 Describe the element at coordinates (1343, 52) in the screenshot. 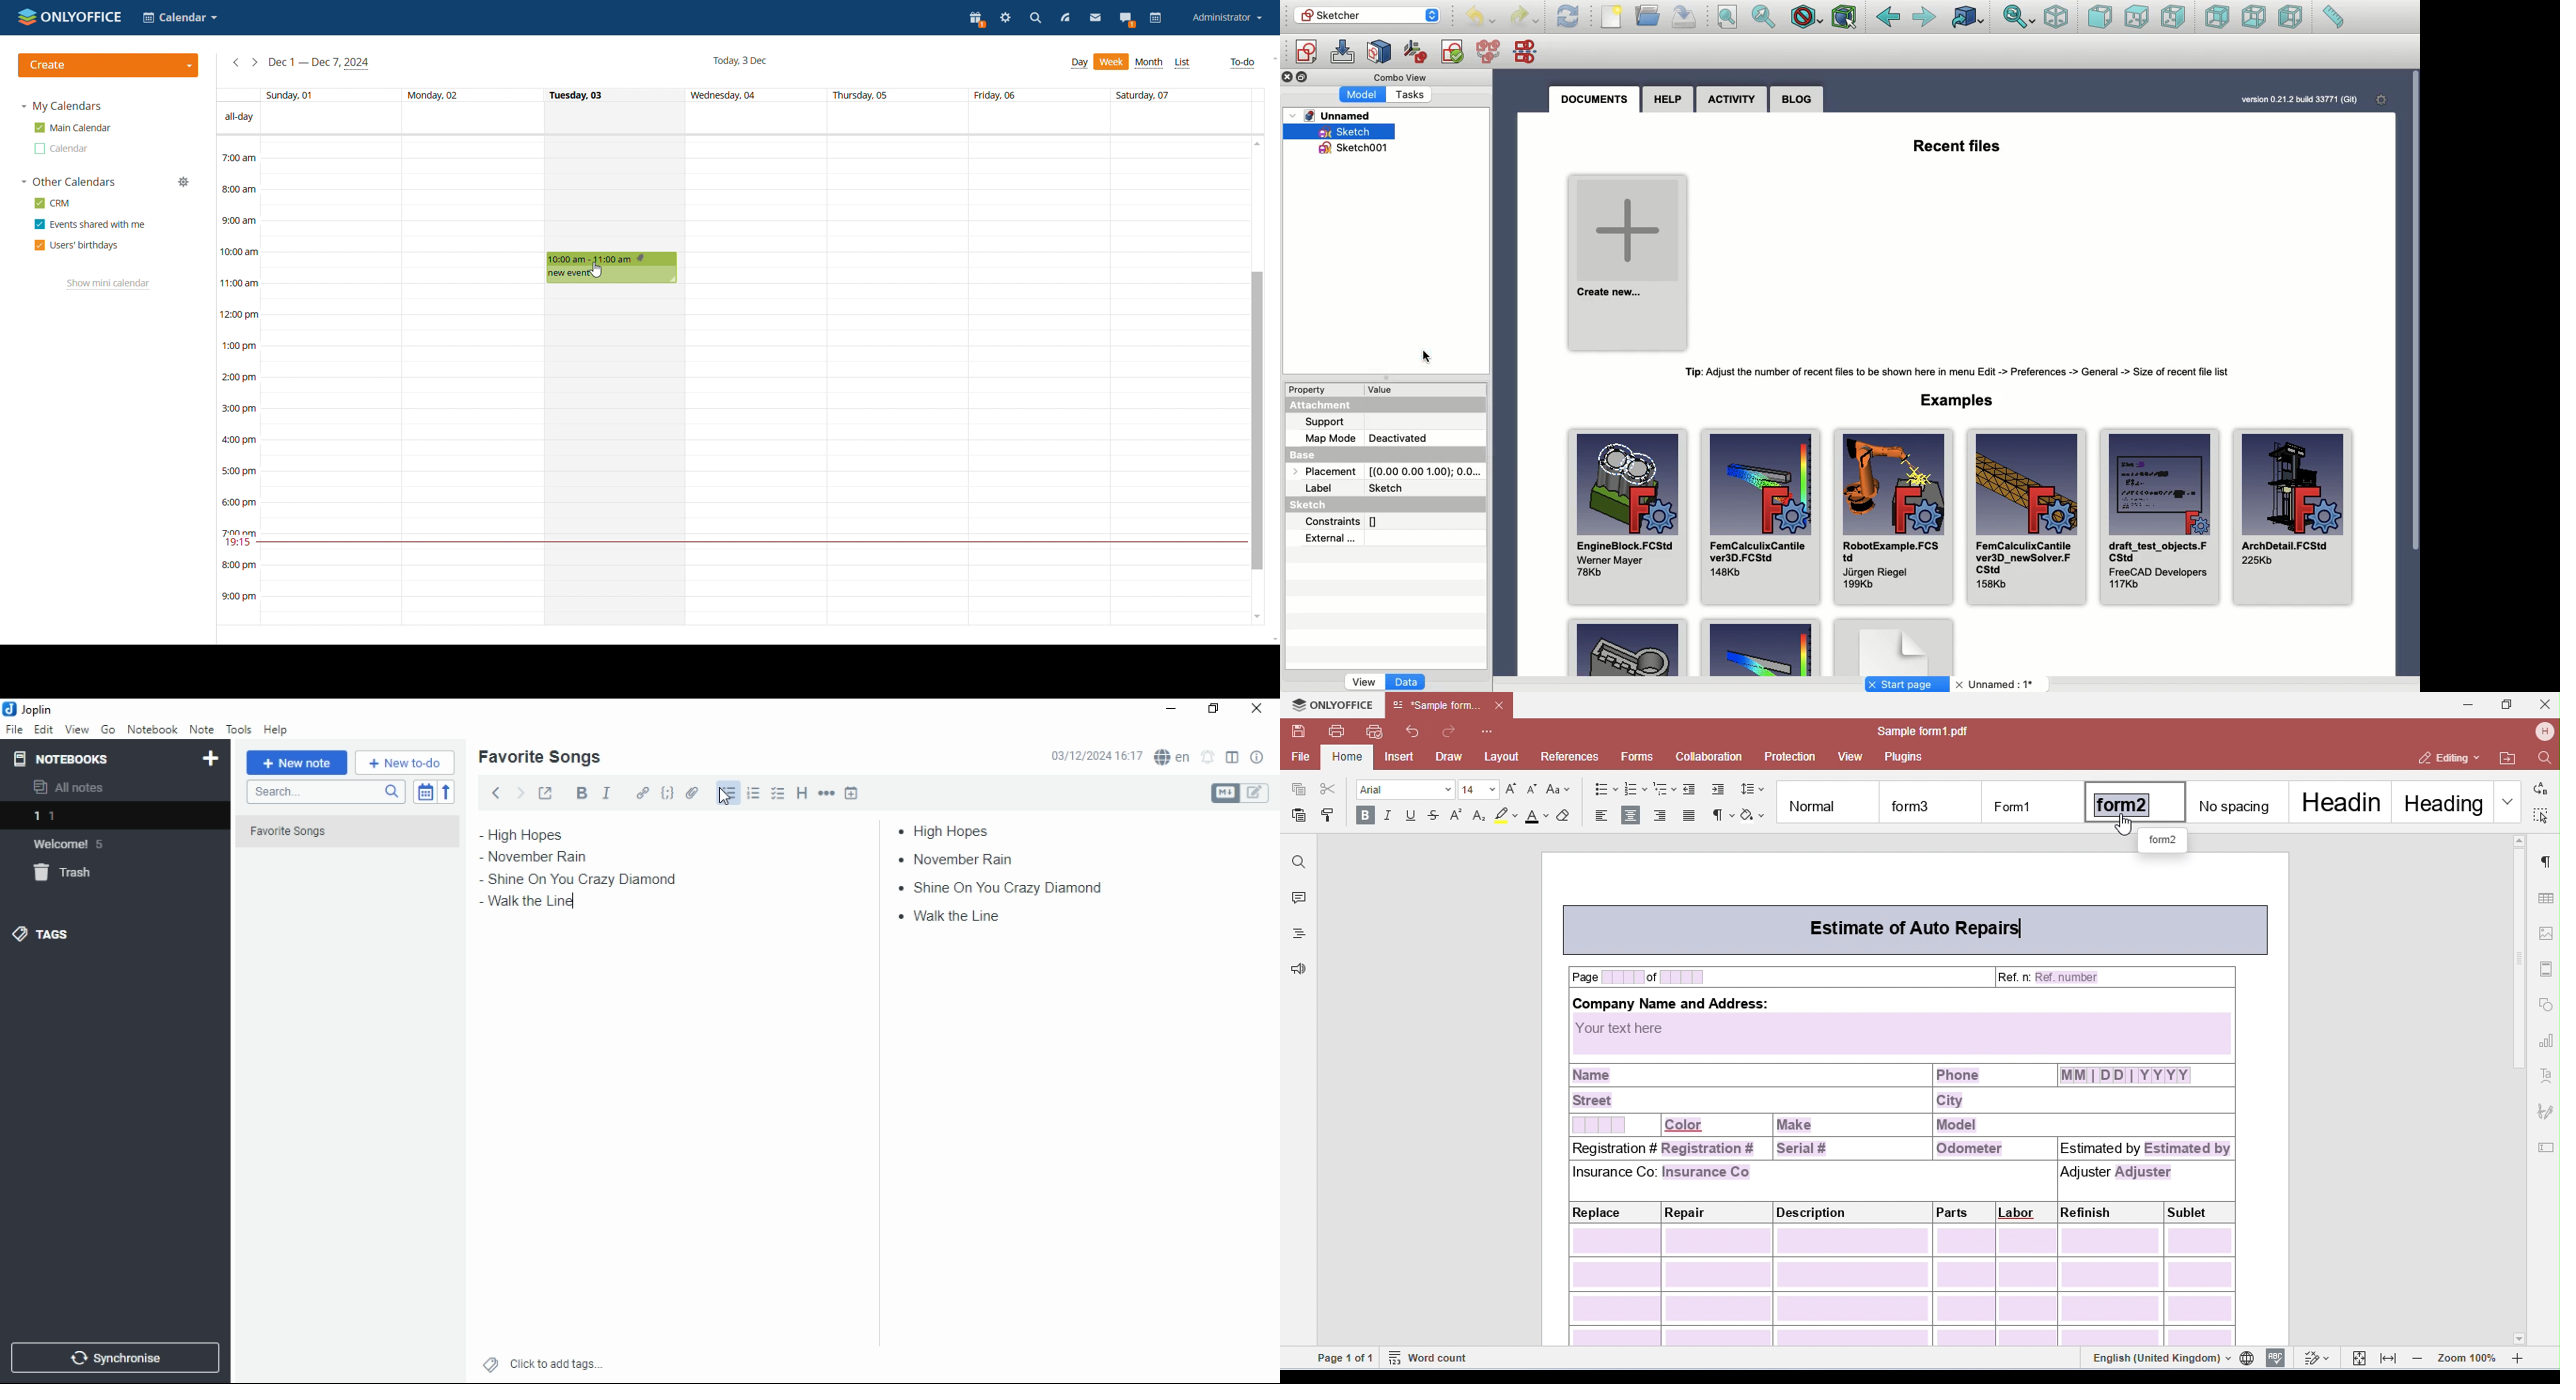

I see `Edit sketch` at that location.